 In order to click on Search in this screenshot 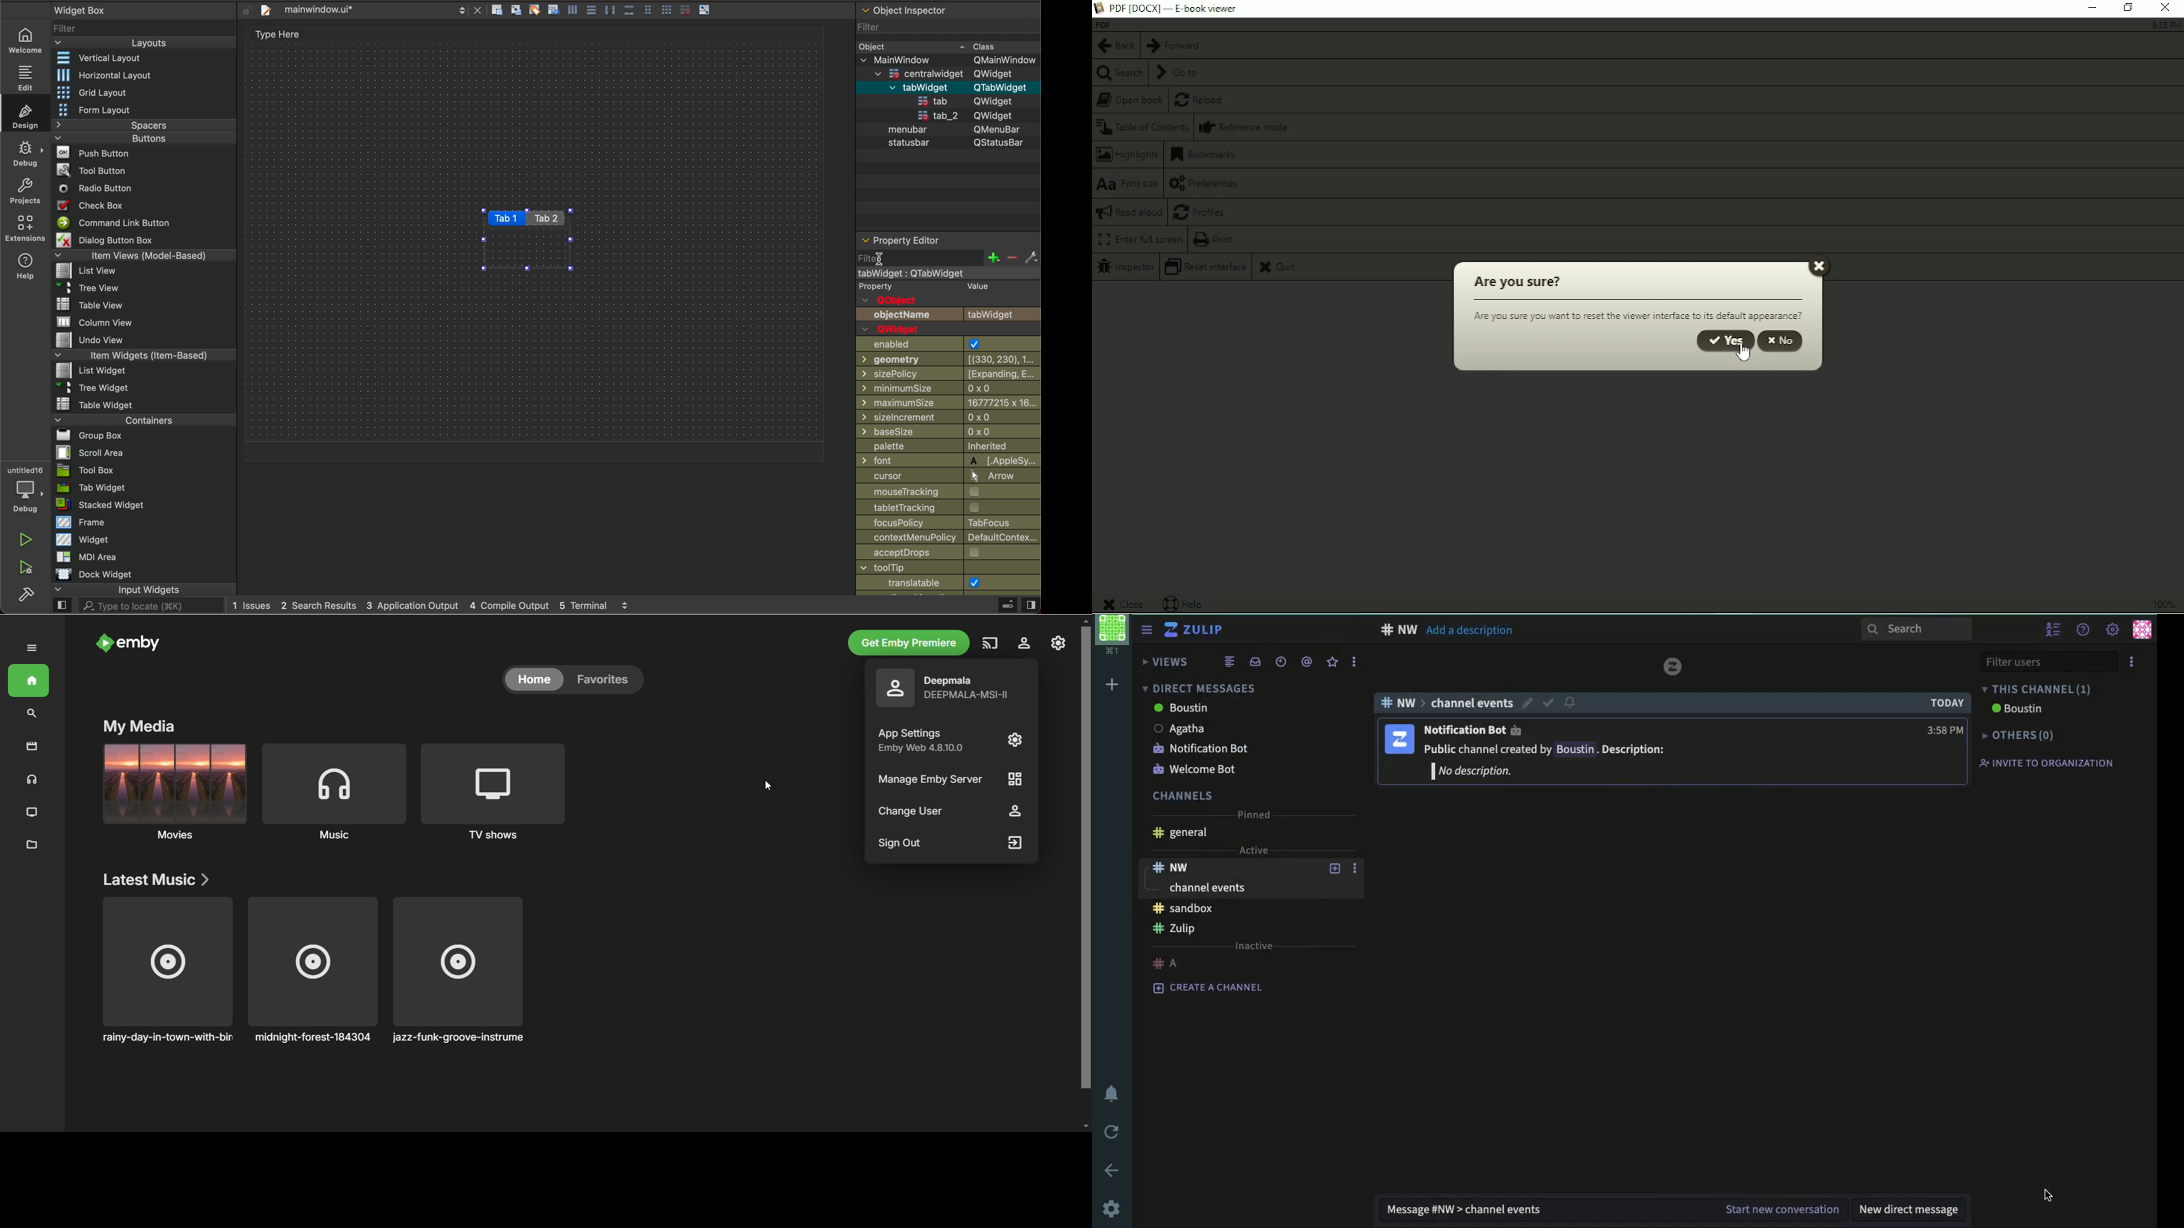, I will do `click(1119, 73)`.